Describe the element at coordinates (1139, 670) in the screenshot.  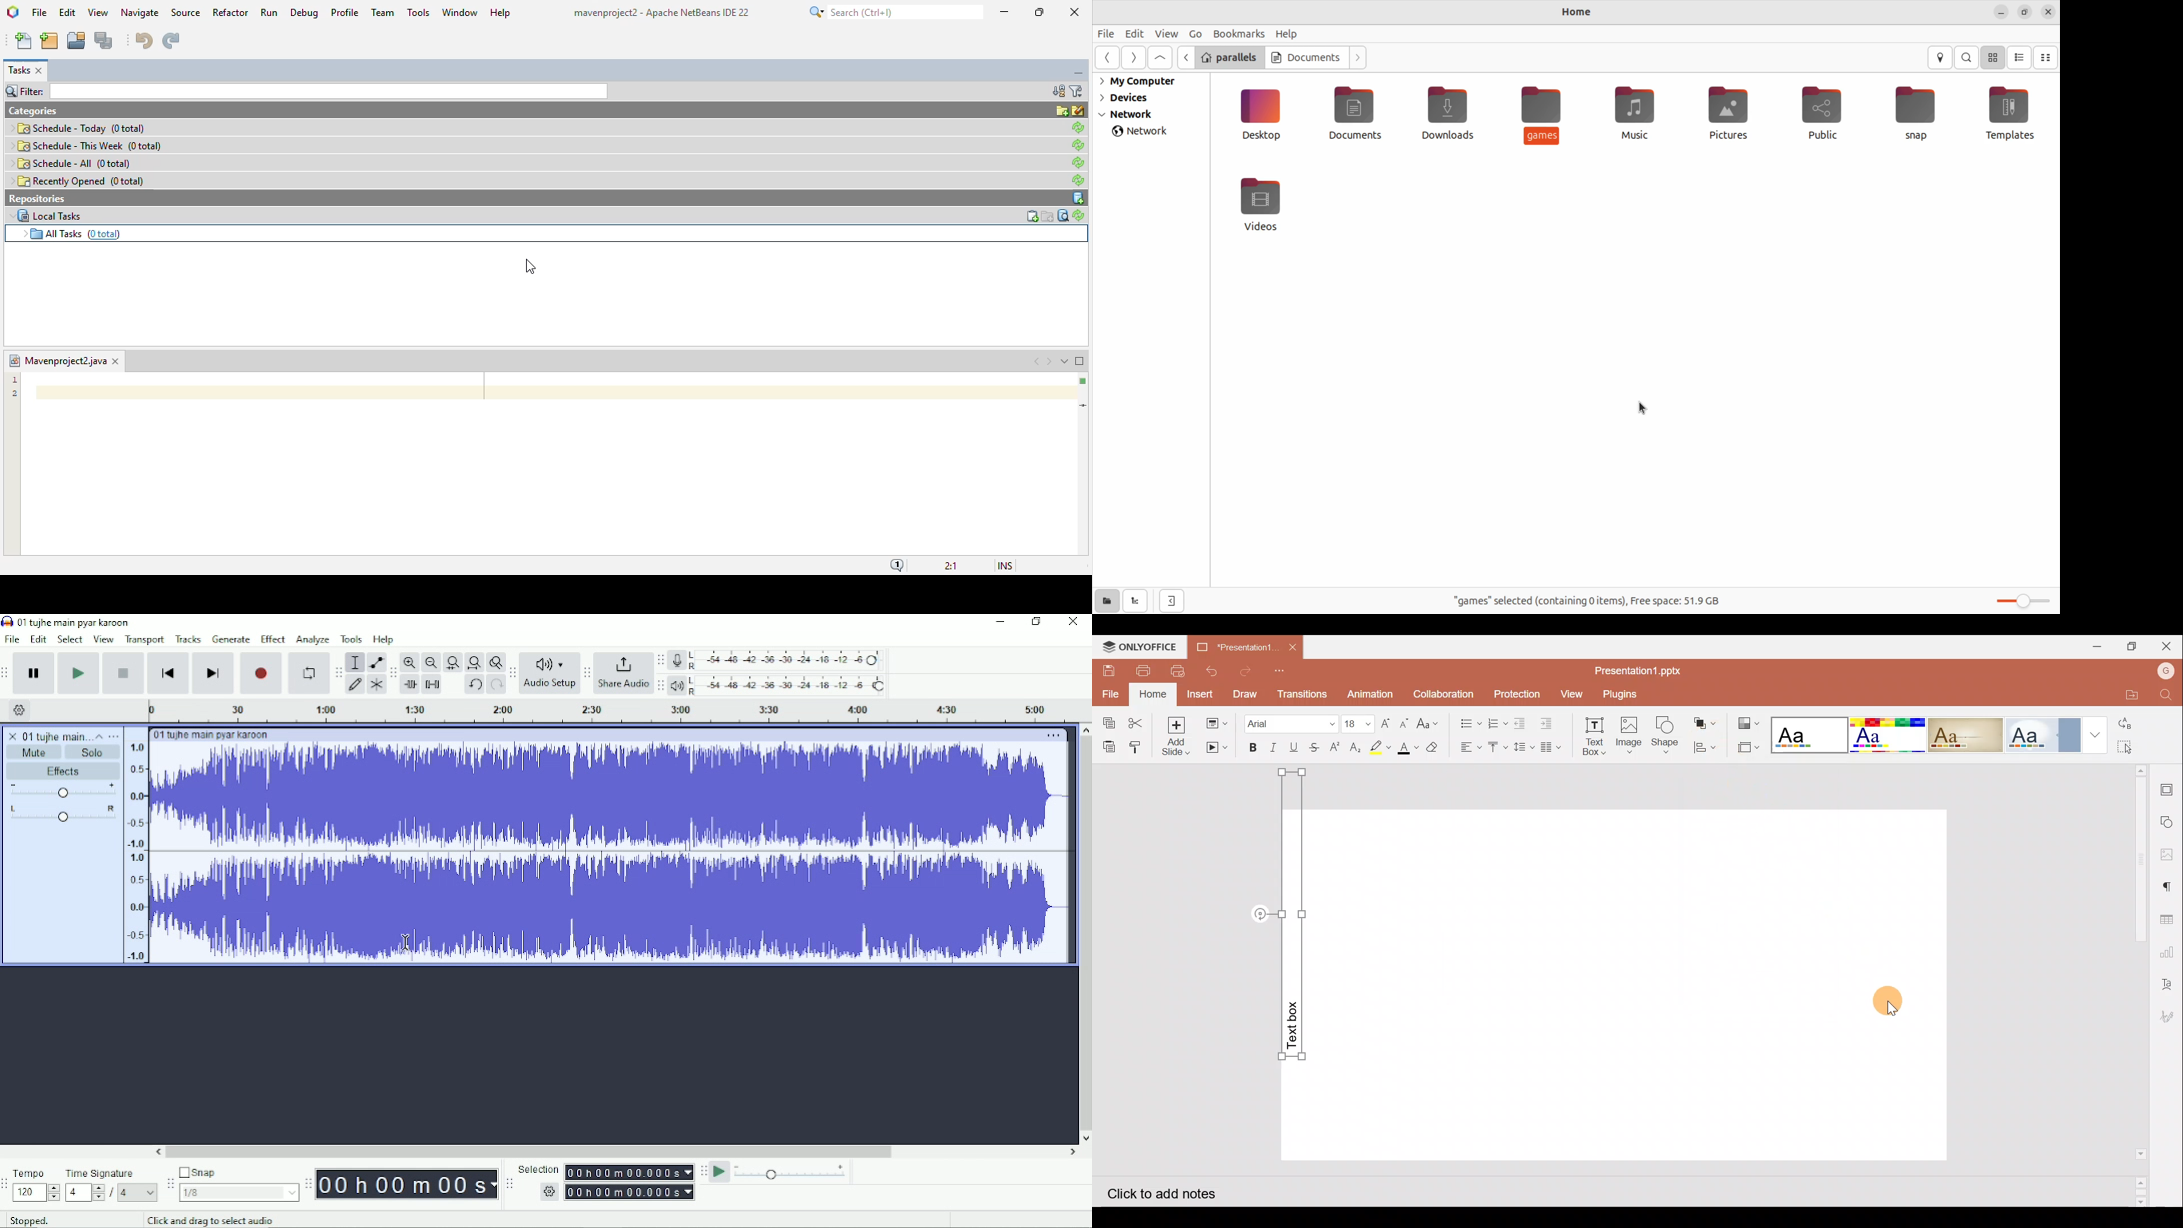
I see `Print file` at that location.